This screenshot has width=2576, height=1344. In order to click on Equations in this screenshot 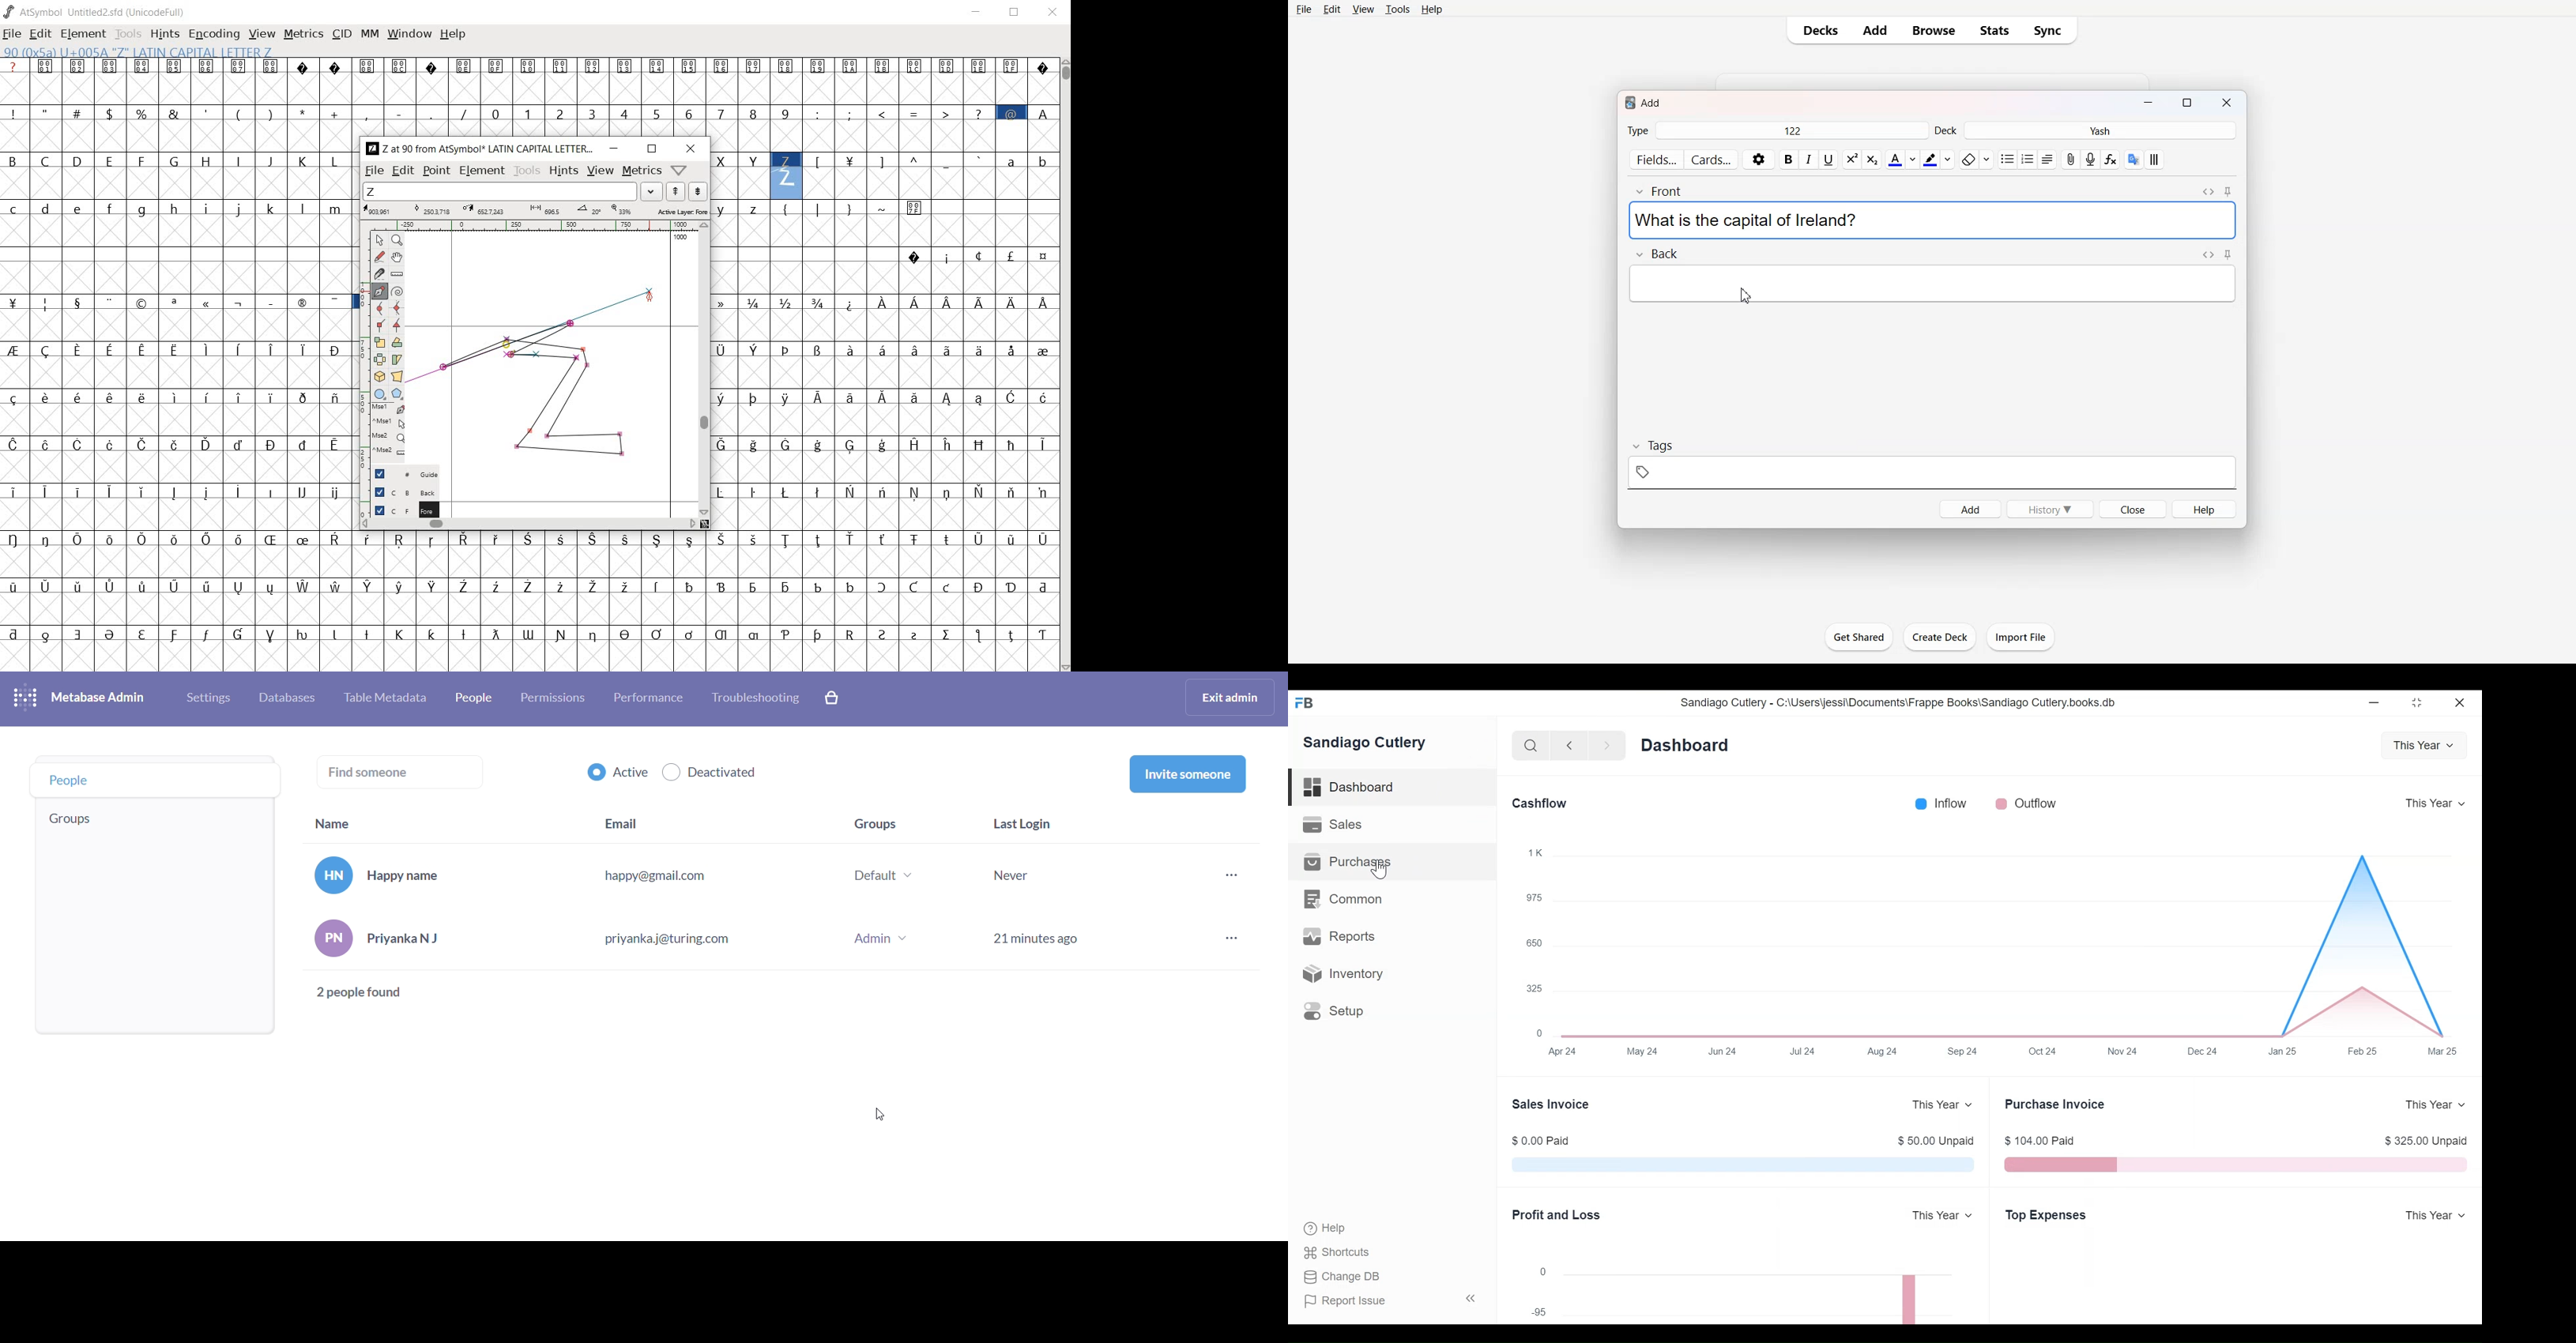, I will do `click(2110, 160)`.